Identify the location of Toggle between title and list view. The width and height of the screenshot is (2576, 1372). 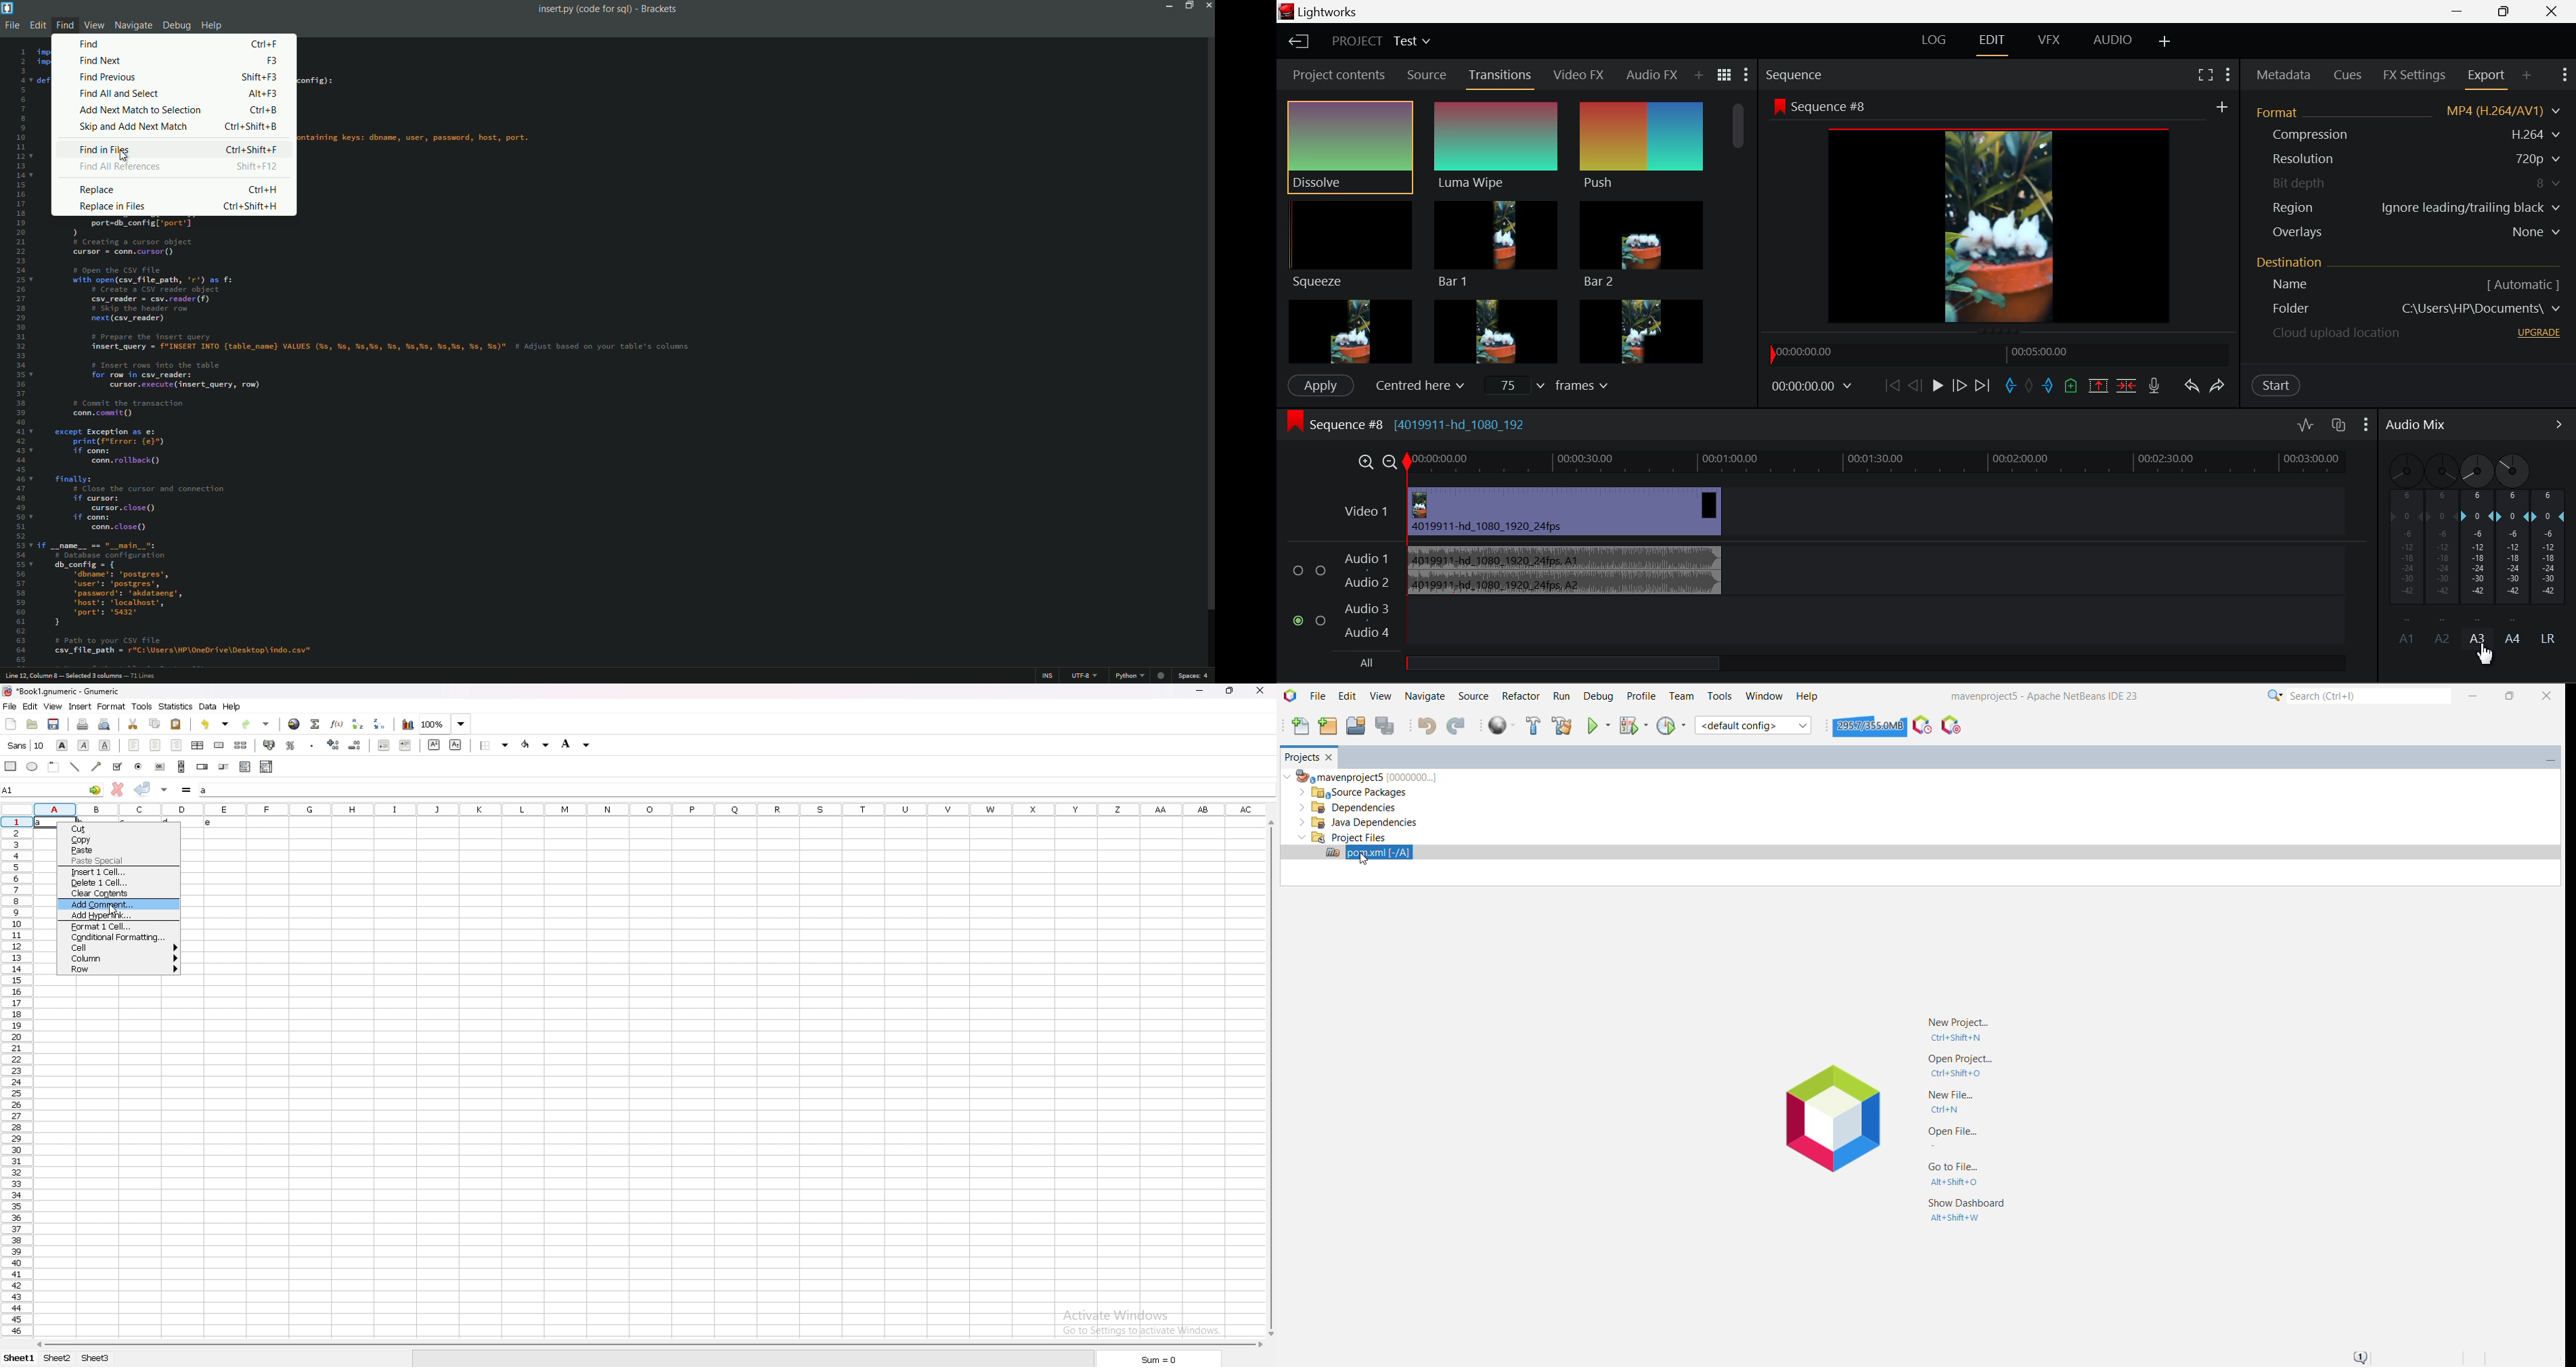
(1724, 75).